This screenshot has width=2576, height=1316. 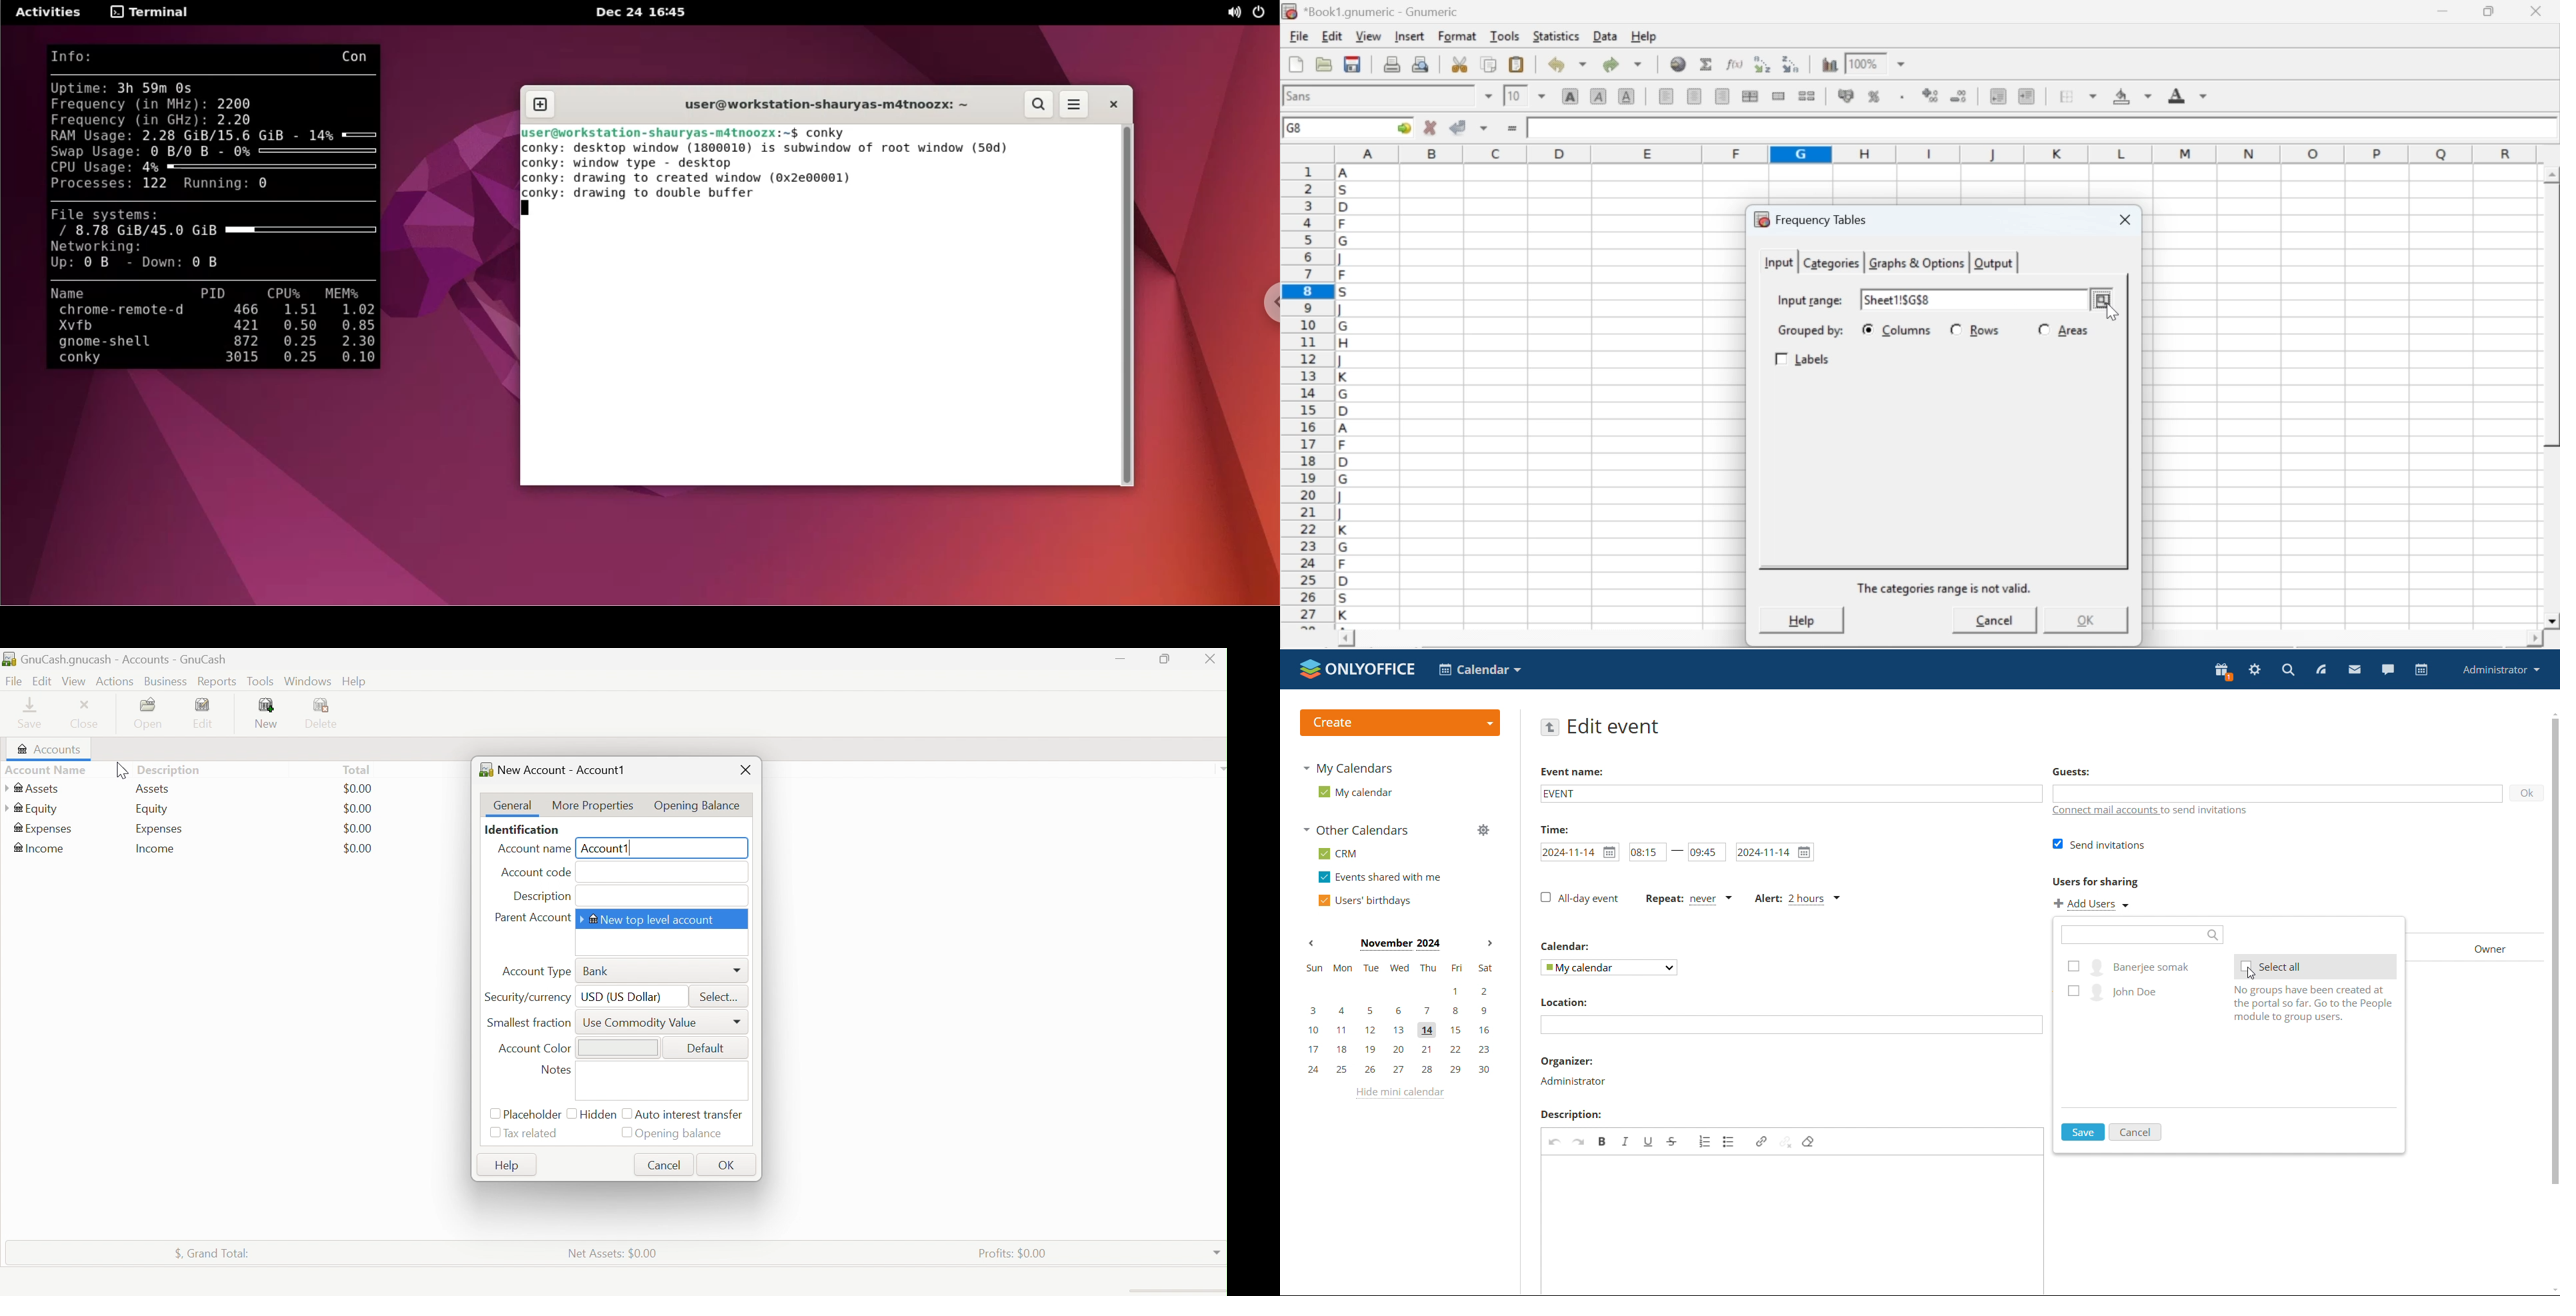 I want to click on Close, so click(x=1210, y=661).